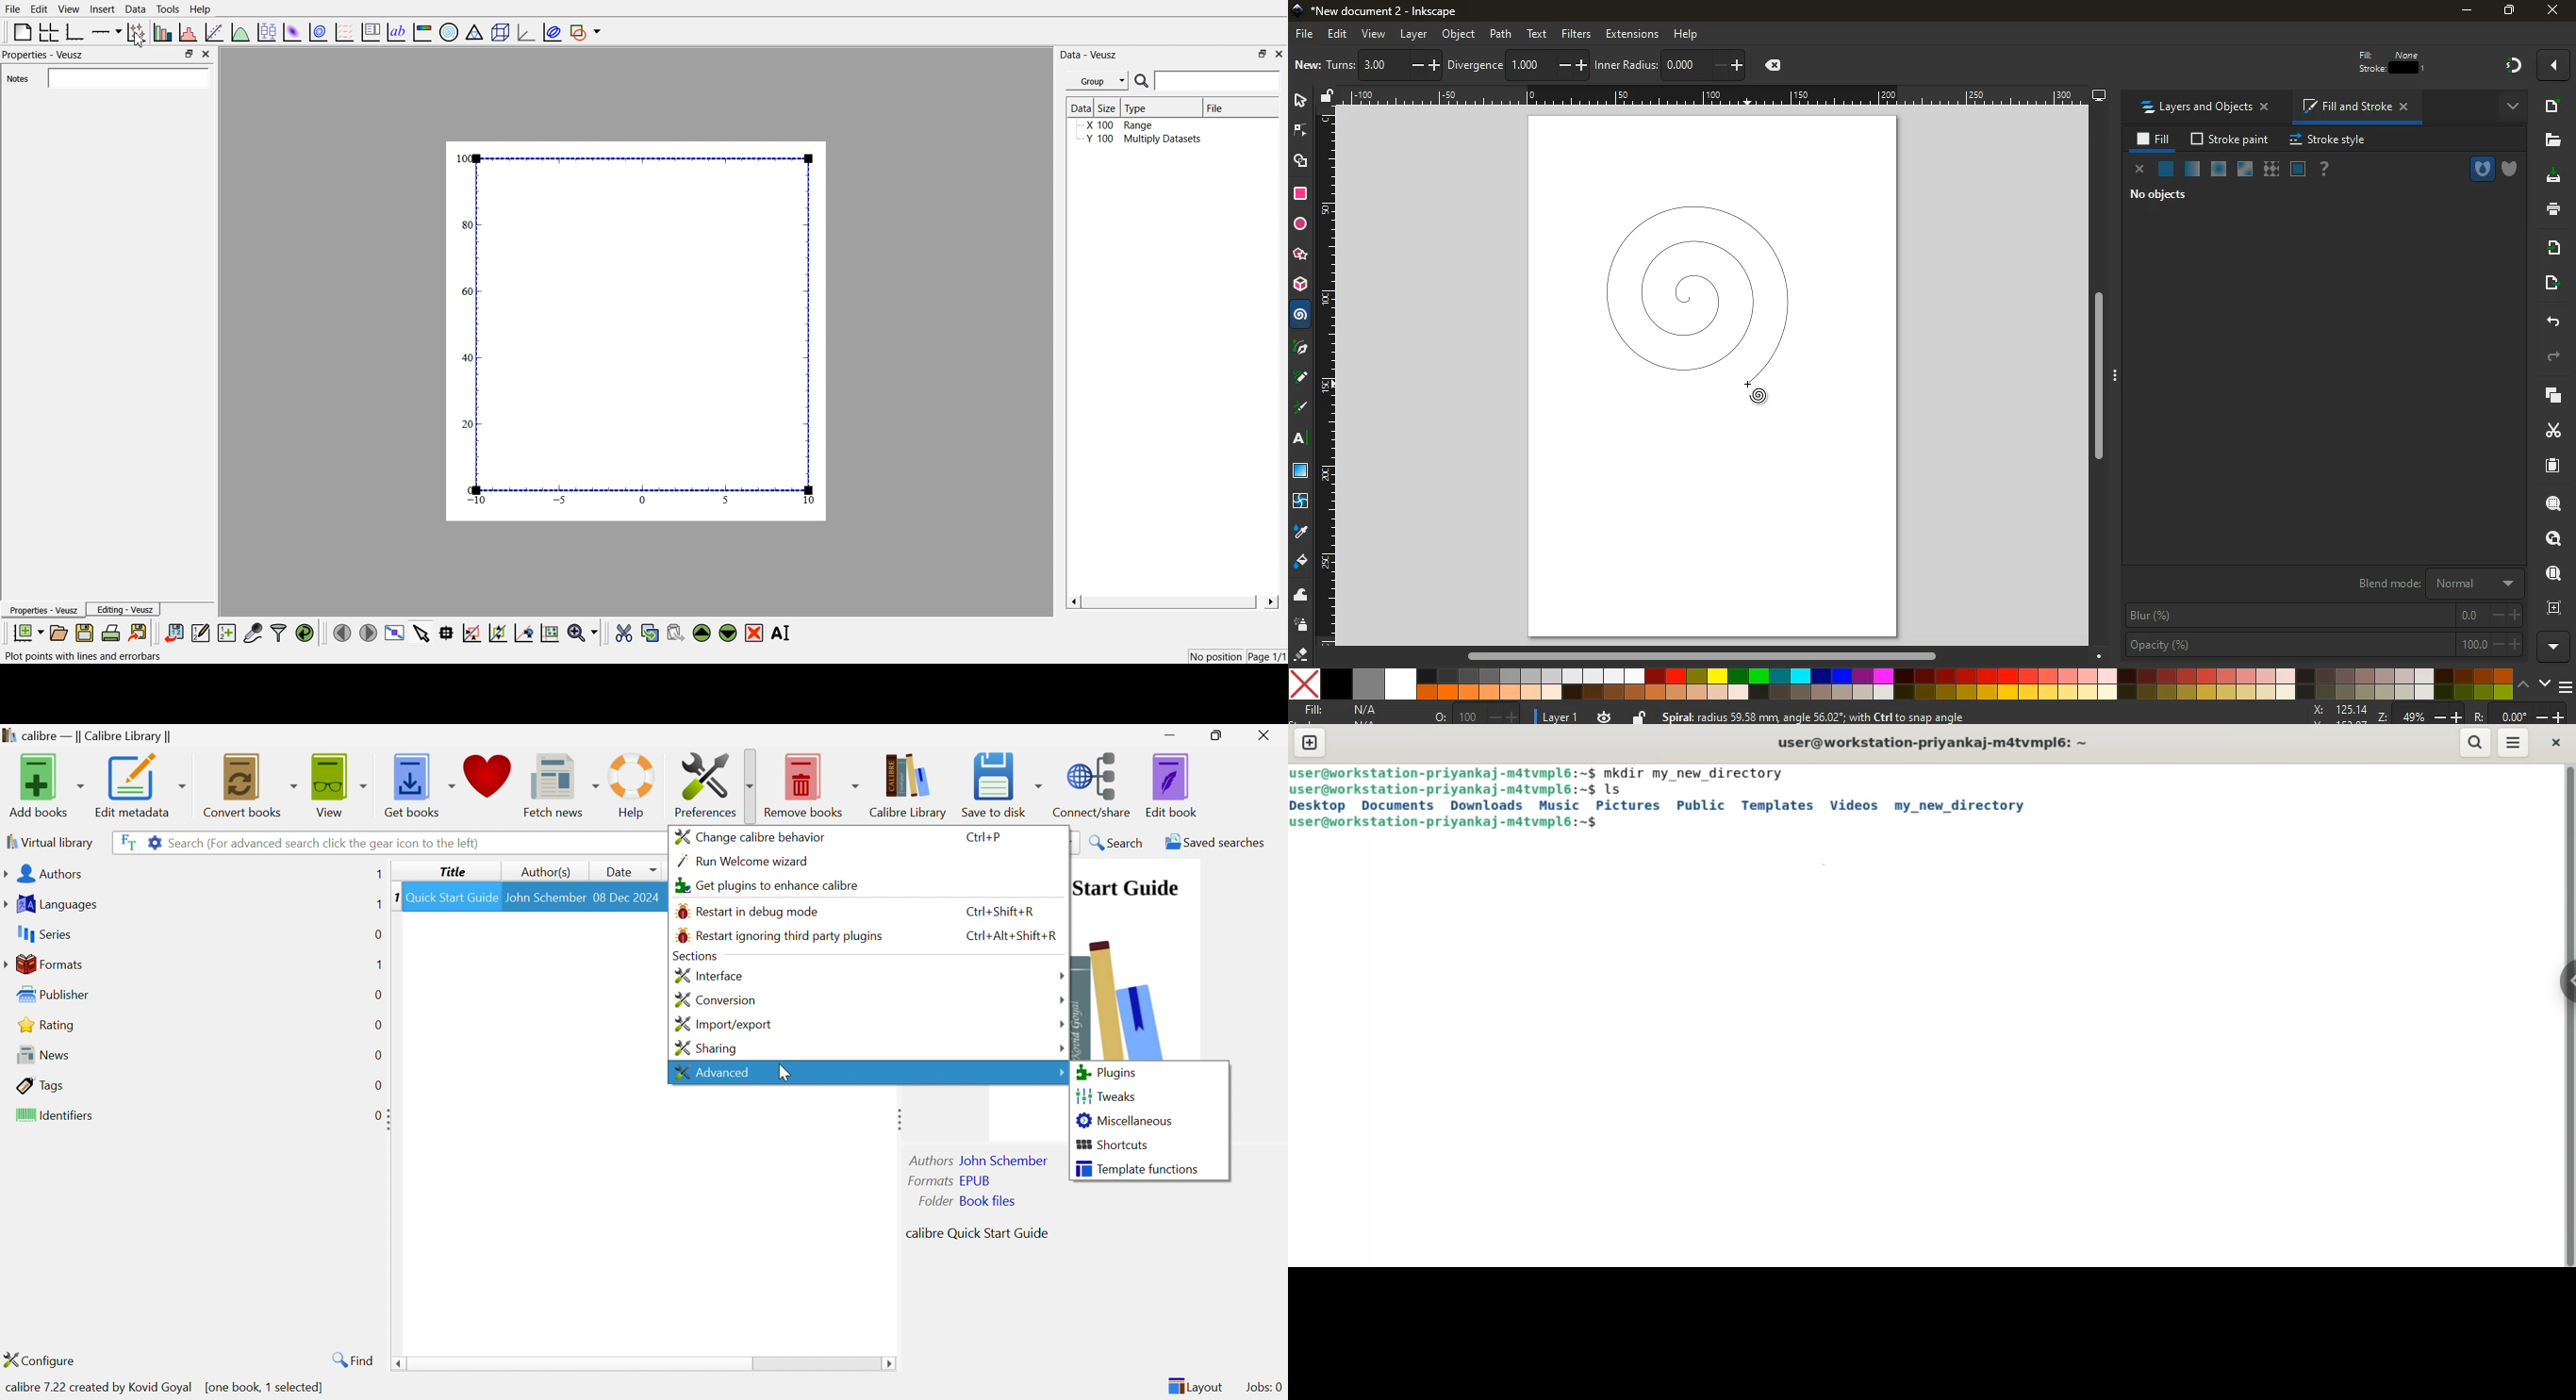 The image size is (2576, 1400). What do you see at coordinates (394, 896) in the screenshot?
I see `1` at bounding box center [394, 896].